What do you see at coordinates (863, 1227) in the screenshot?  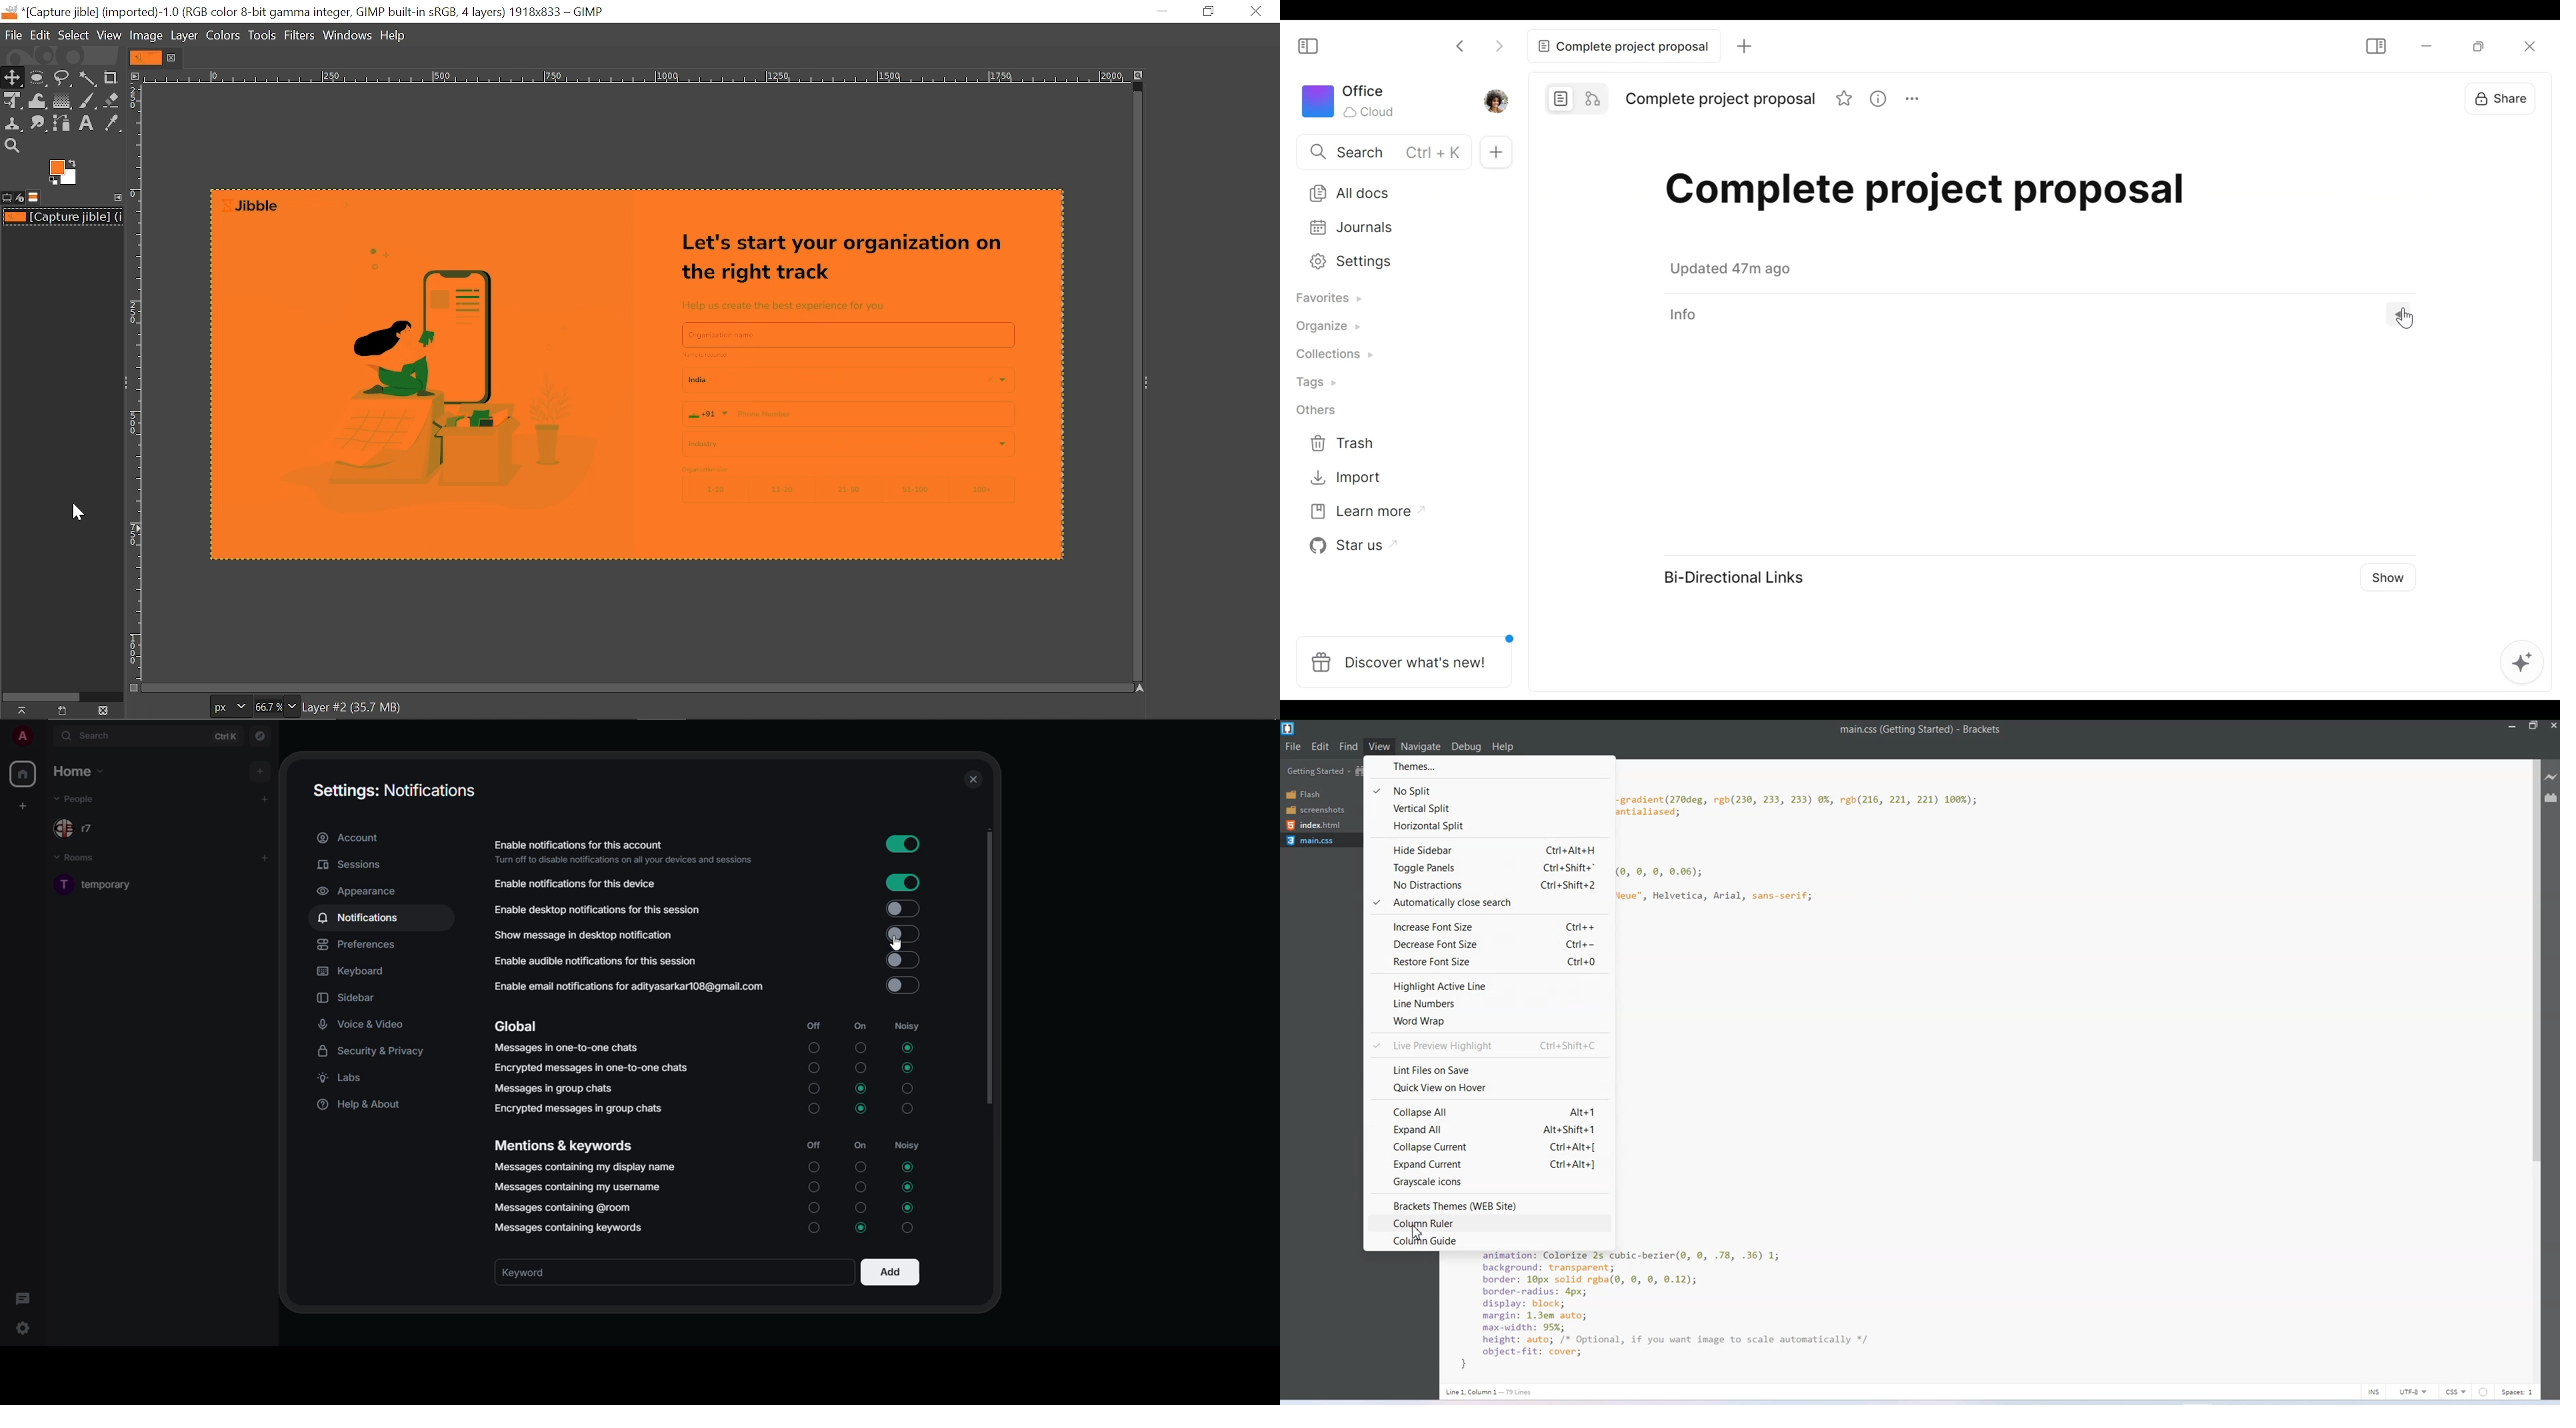 I see `selected` at bounding box center [863, 1227].